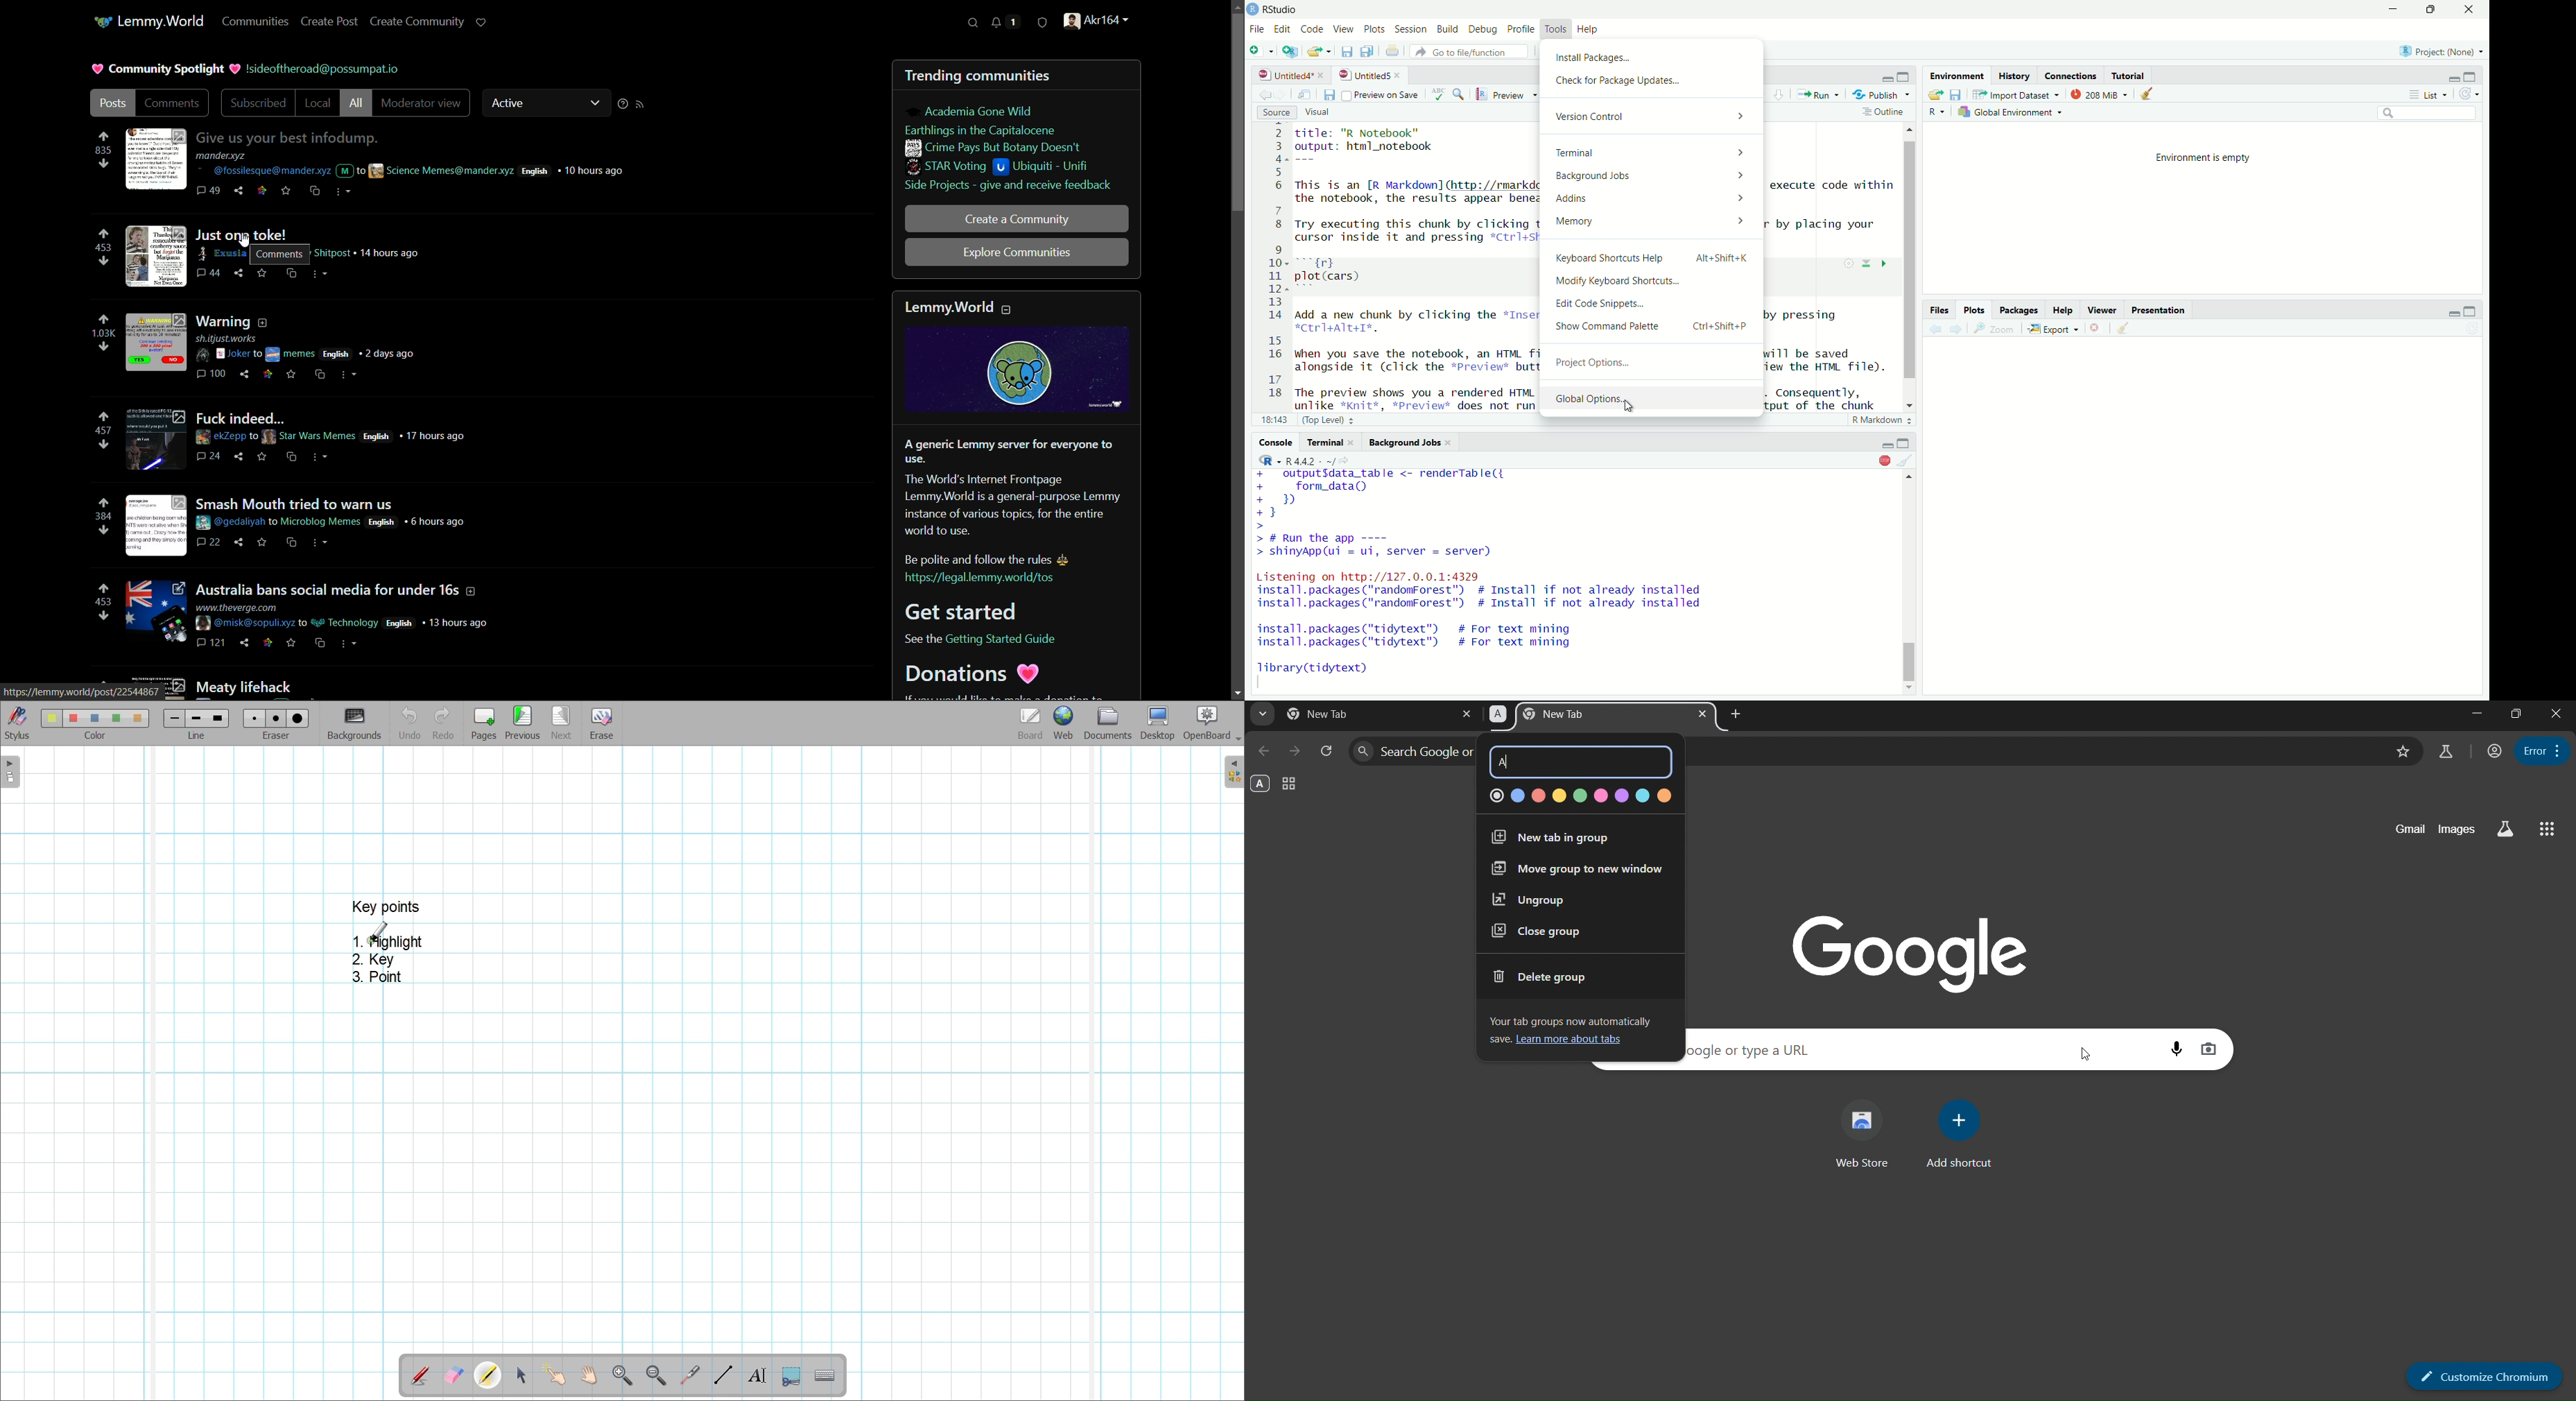  What do you see at coordinates (1864, 1136) in the screenshot?
I see `web store` at bounding box center [1864, 1136].